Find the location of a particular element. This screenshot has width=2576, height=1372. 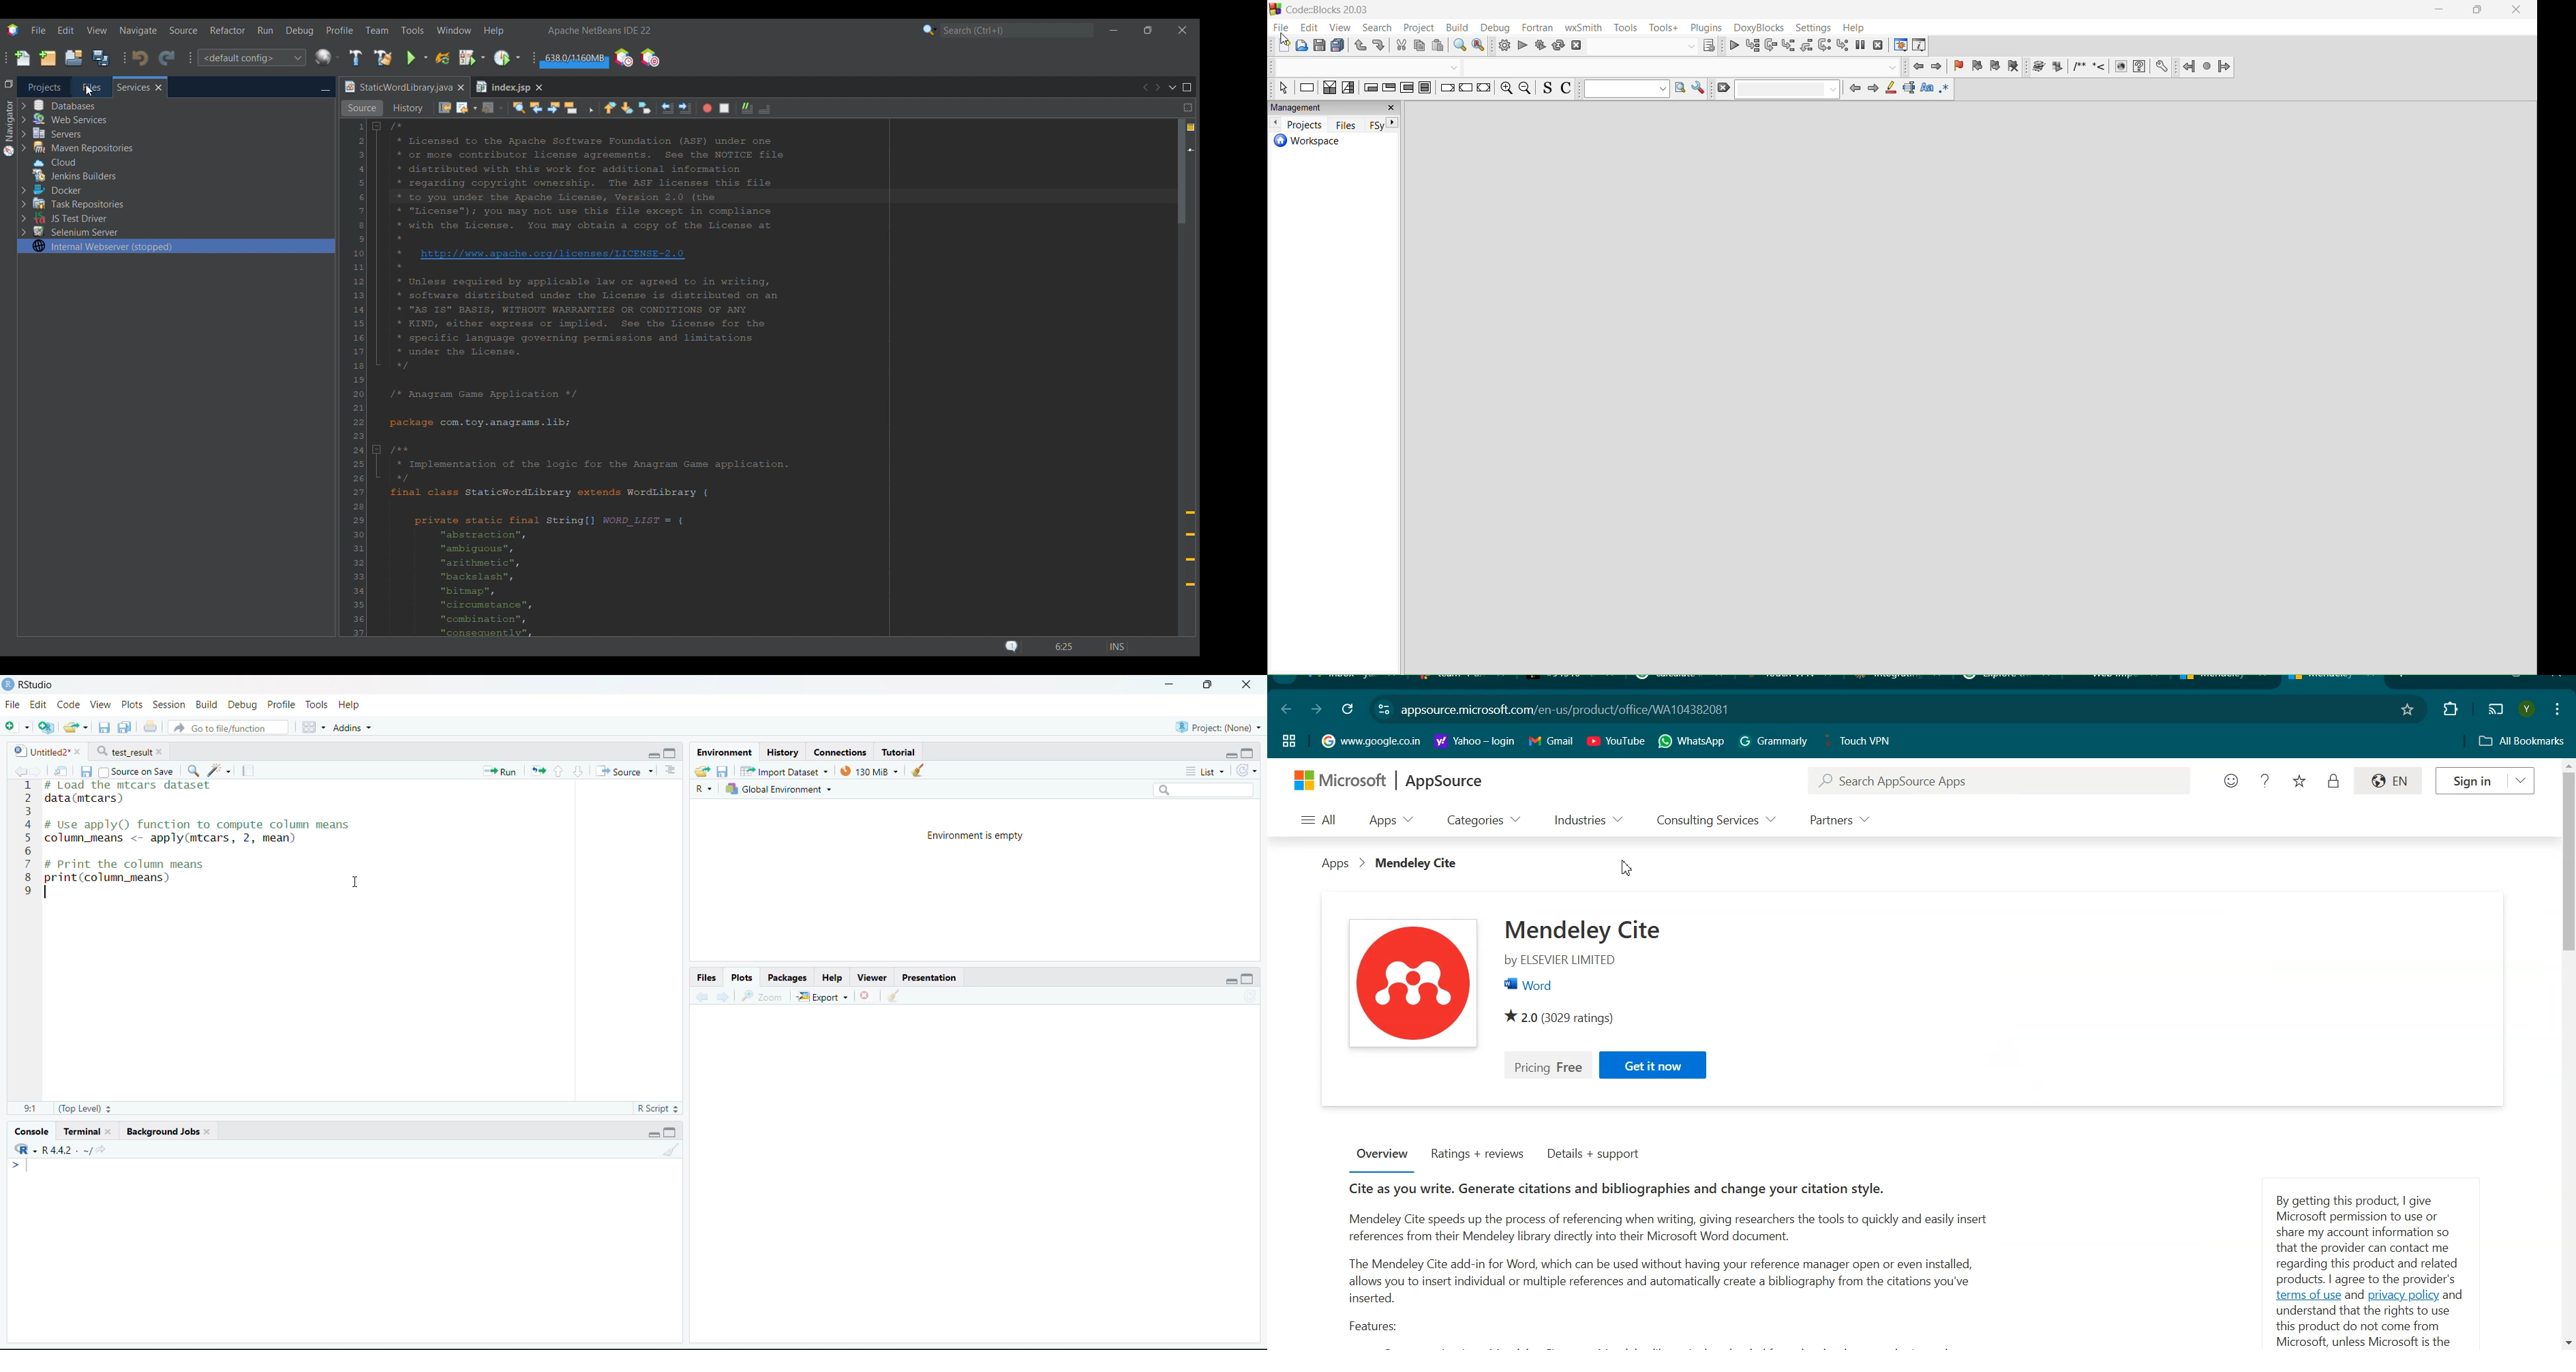

Clear console (Ctrl +L) is located at coordinates (898, 994).